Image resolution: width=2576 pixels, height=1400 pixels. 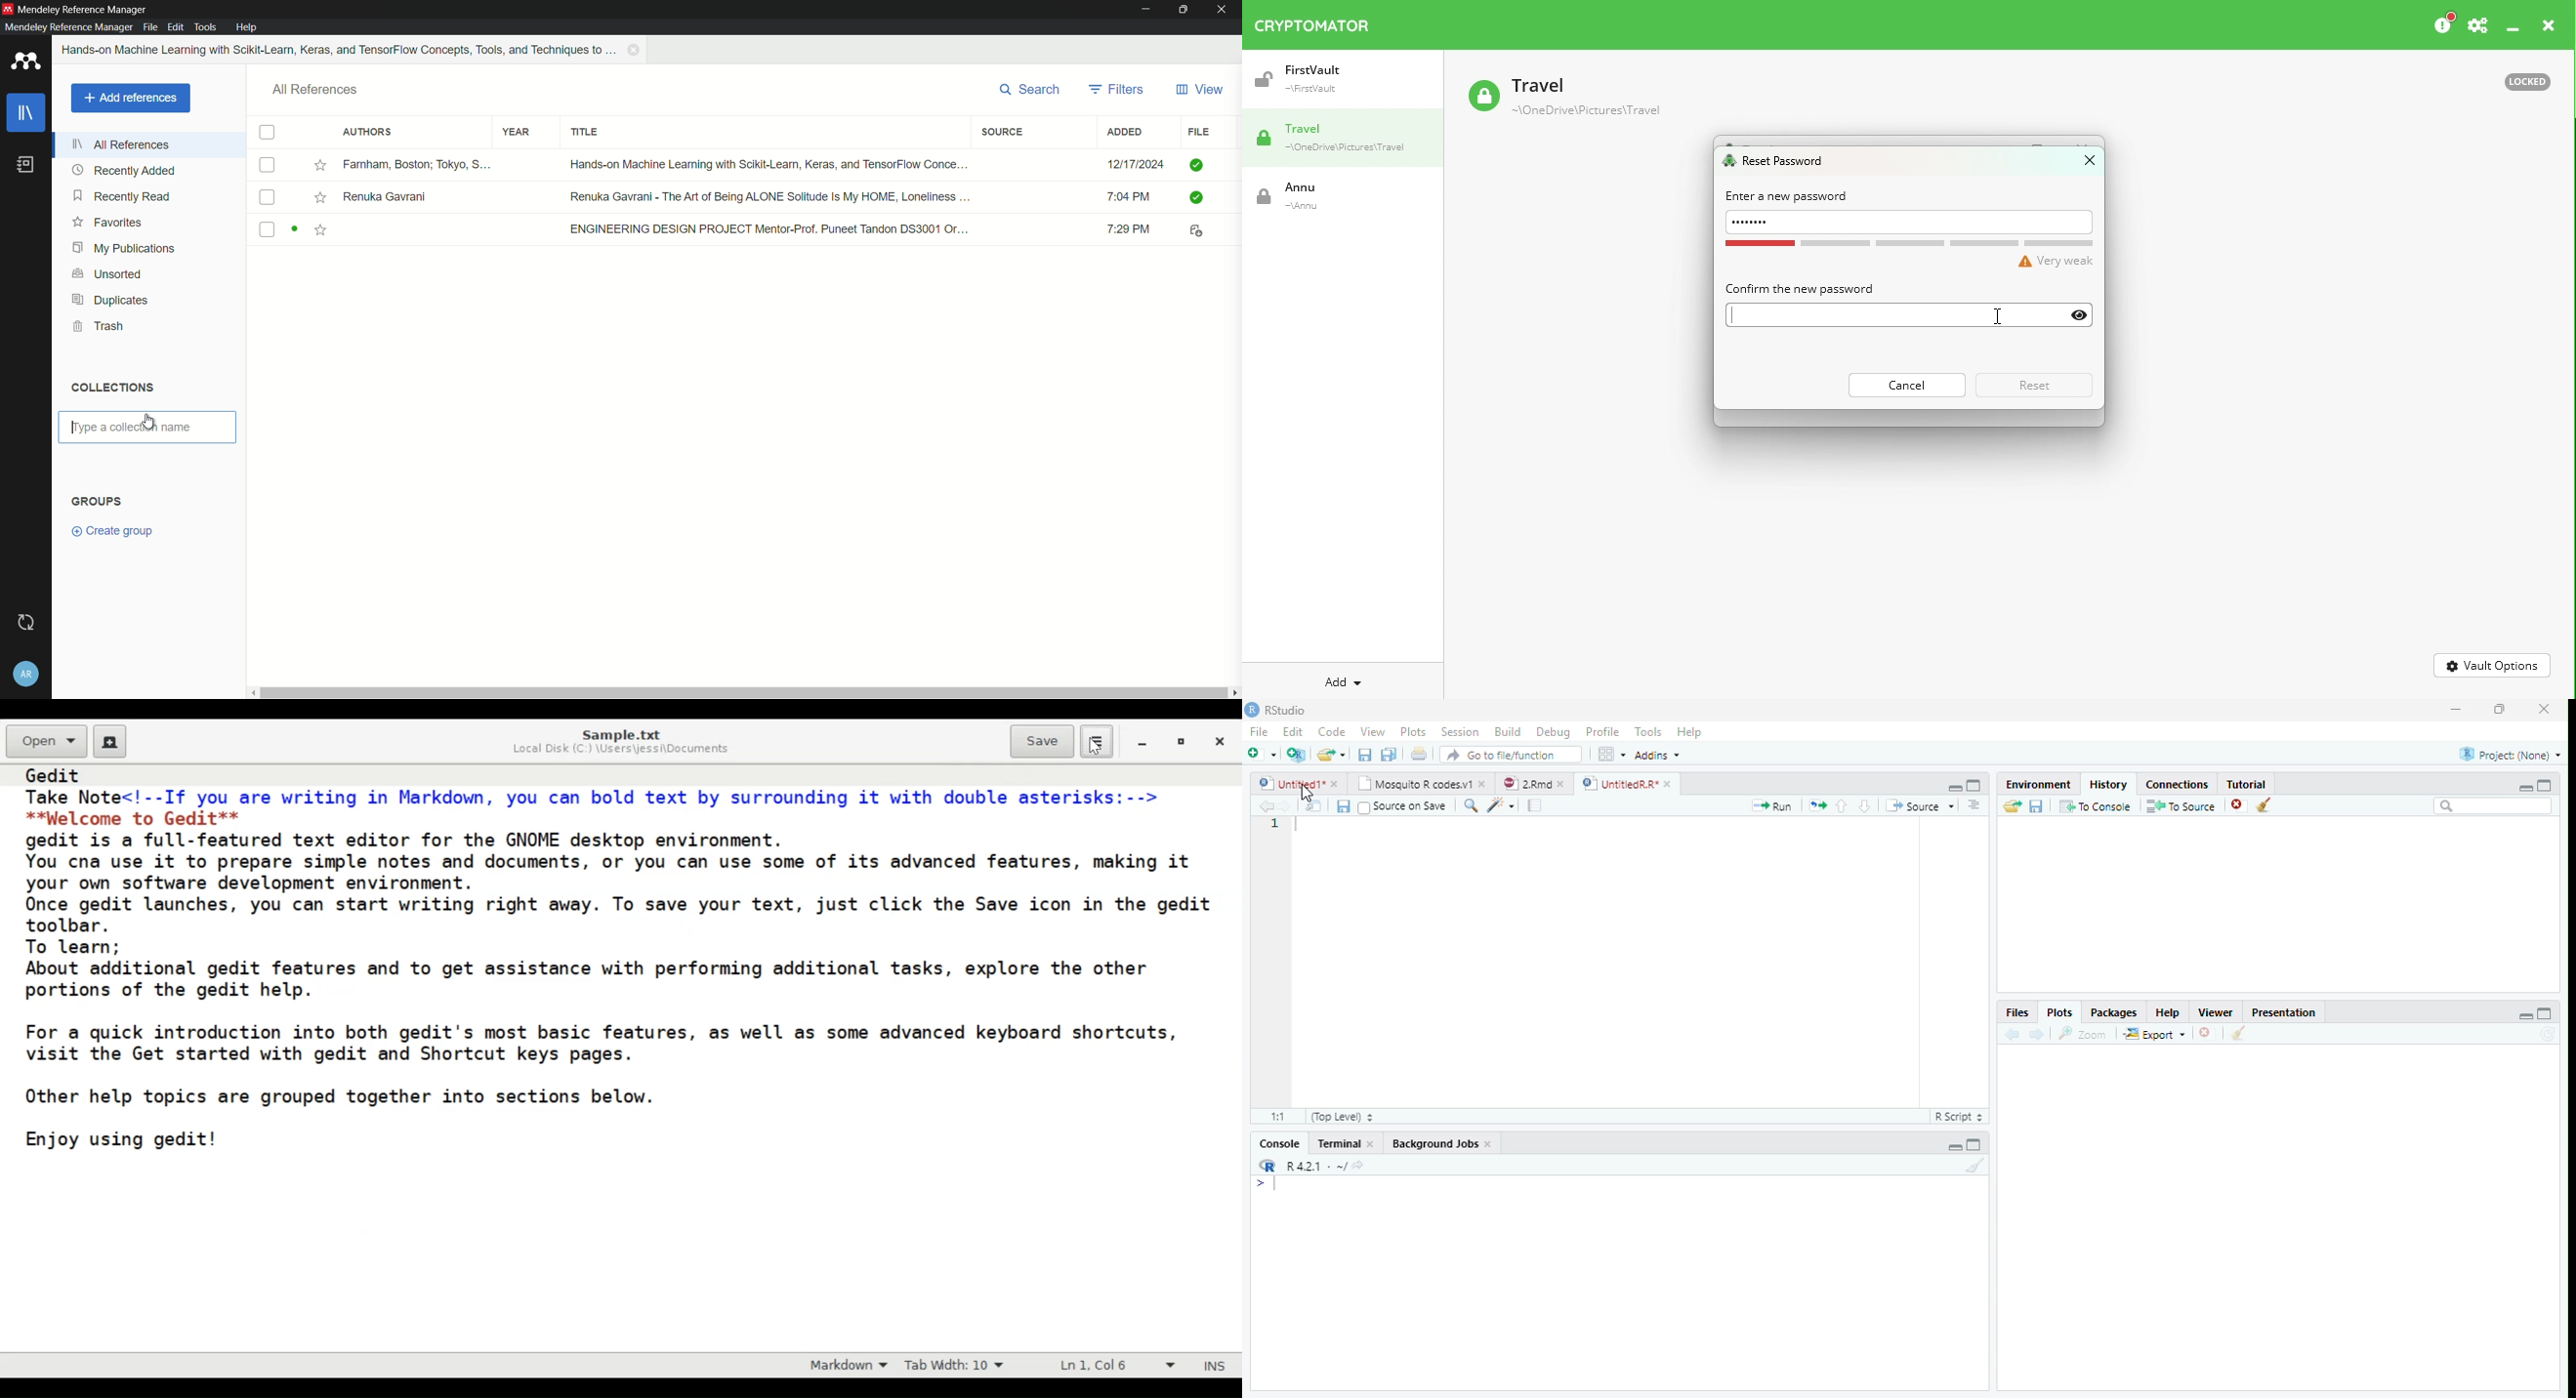 What do you see at coordinates (124, 195) in the screenshot?
I see `recently read` at bounding box center [124, 195].